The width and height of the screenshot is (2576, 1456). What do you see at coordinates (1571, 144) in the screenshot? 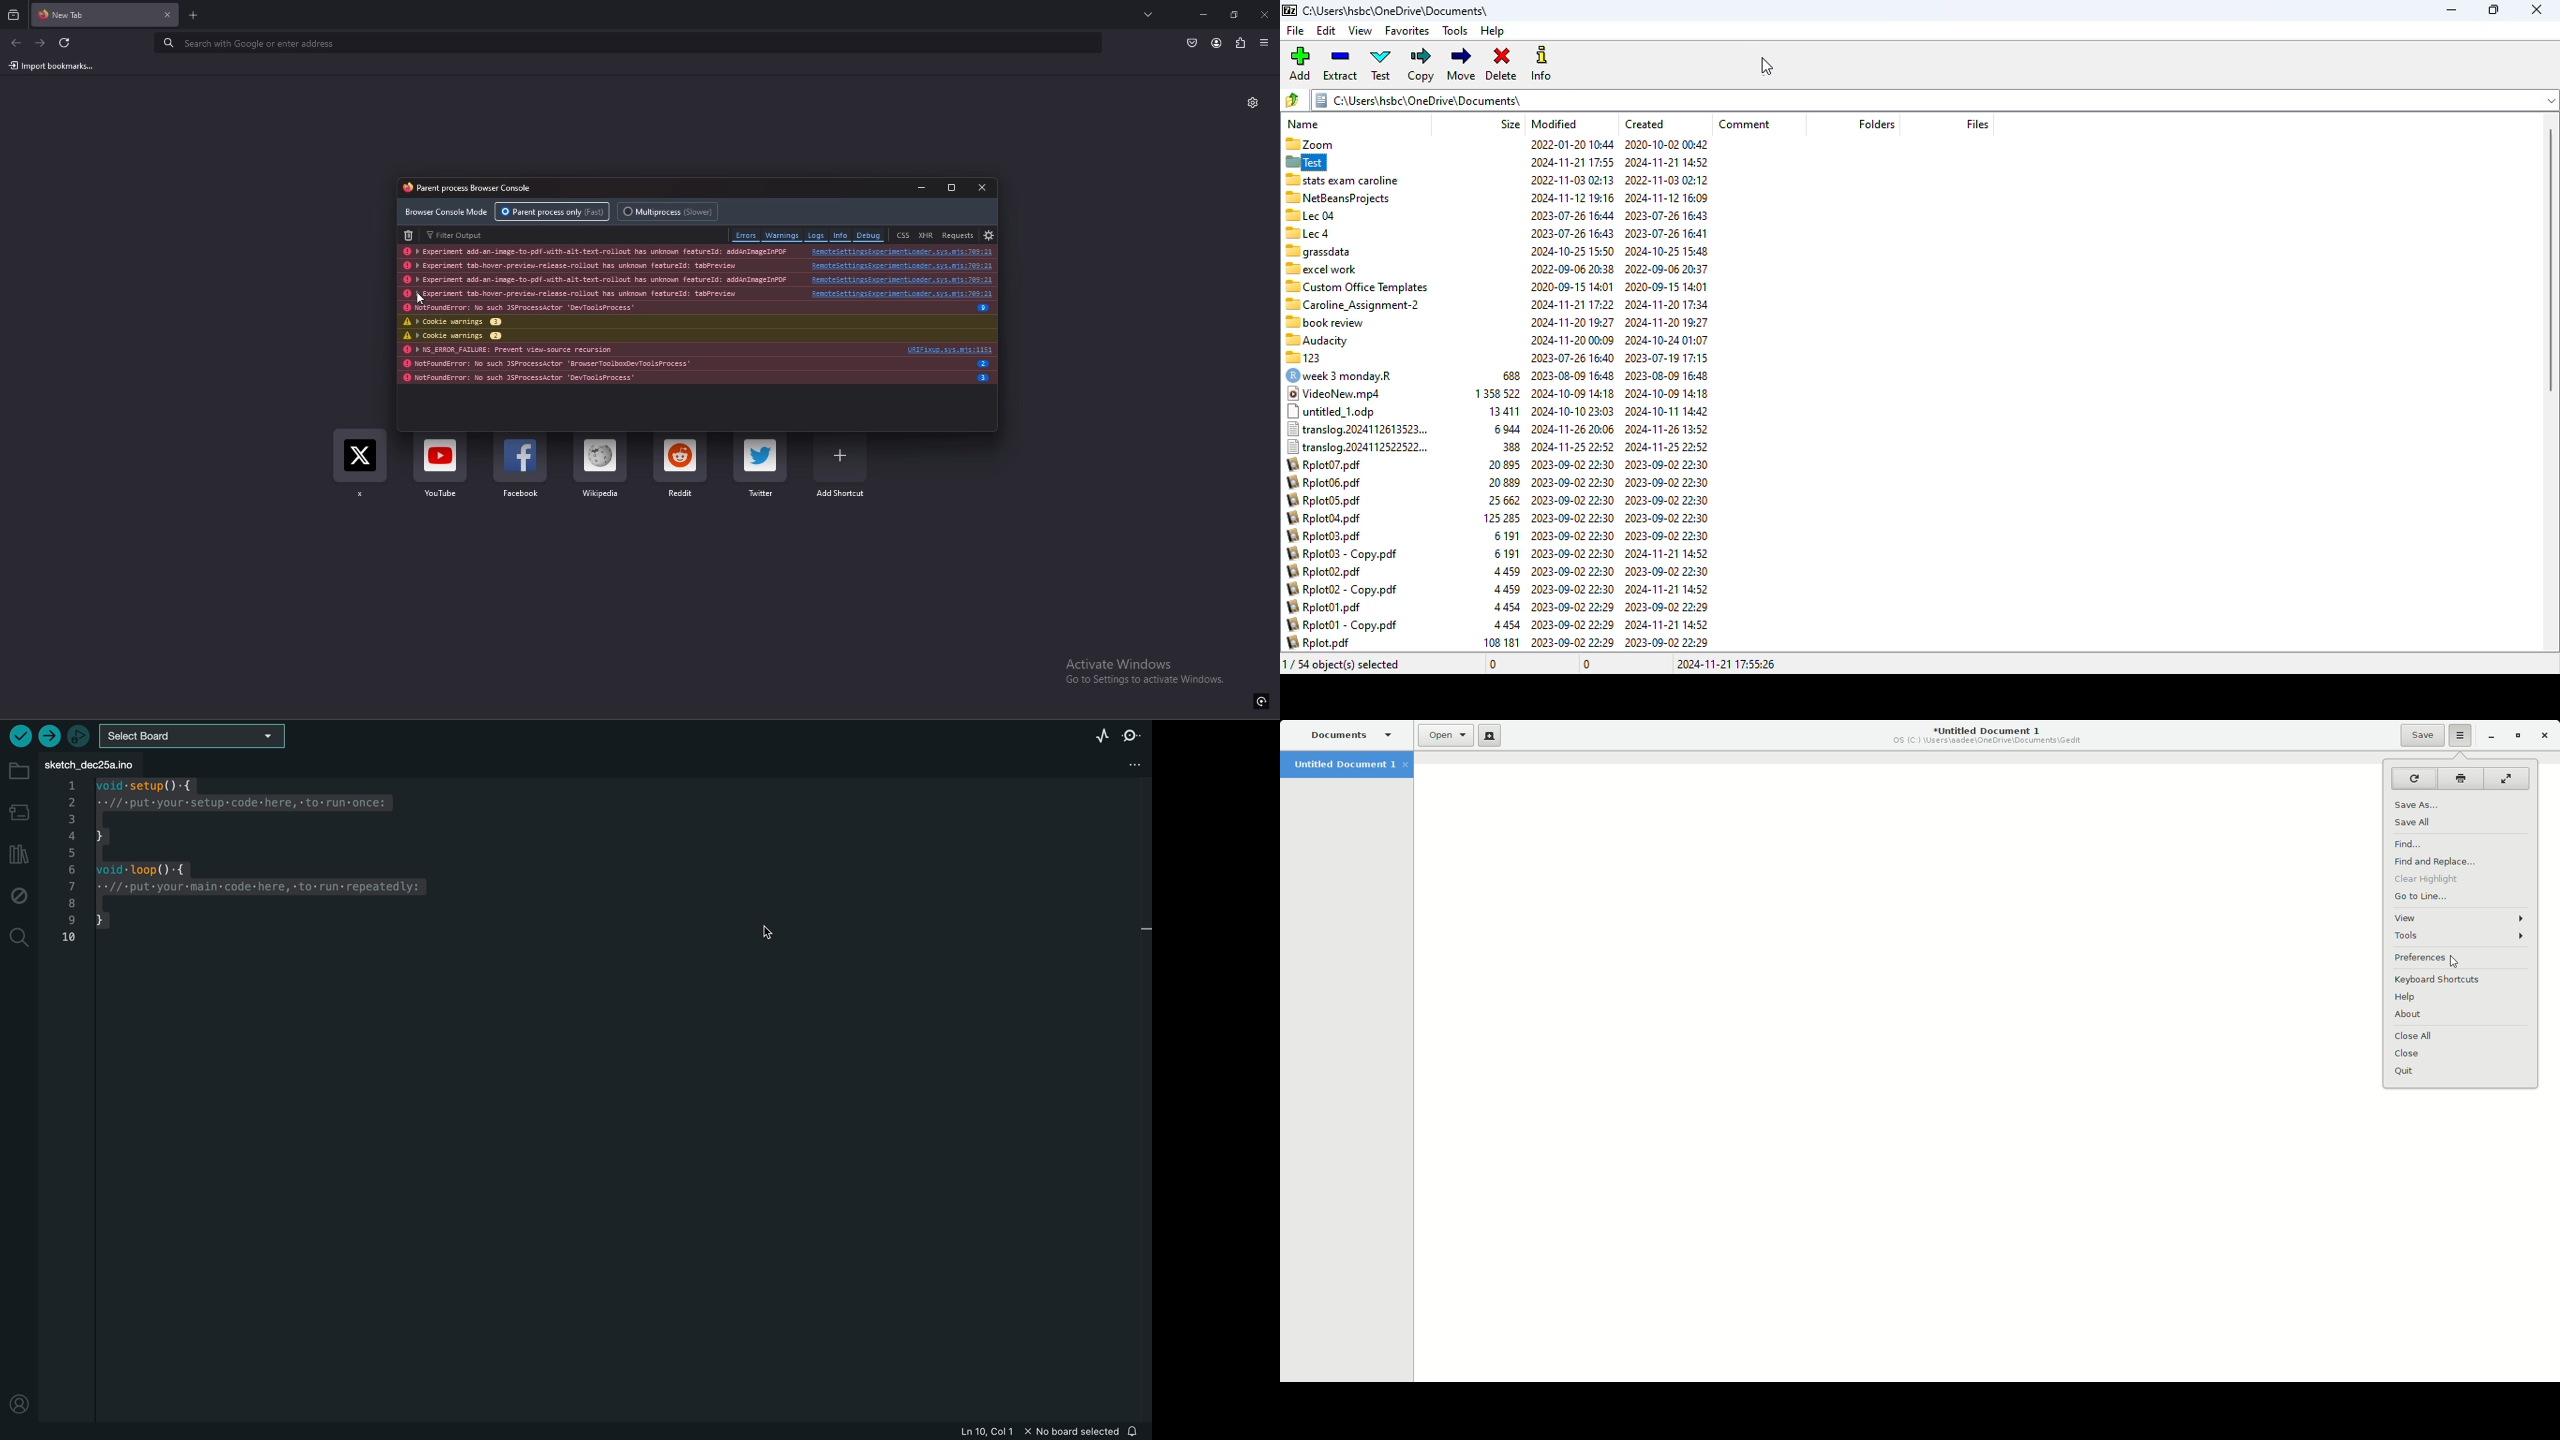
I see `2022-01-20 10:44` at bounding box center [1571, 144].